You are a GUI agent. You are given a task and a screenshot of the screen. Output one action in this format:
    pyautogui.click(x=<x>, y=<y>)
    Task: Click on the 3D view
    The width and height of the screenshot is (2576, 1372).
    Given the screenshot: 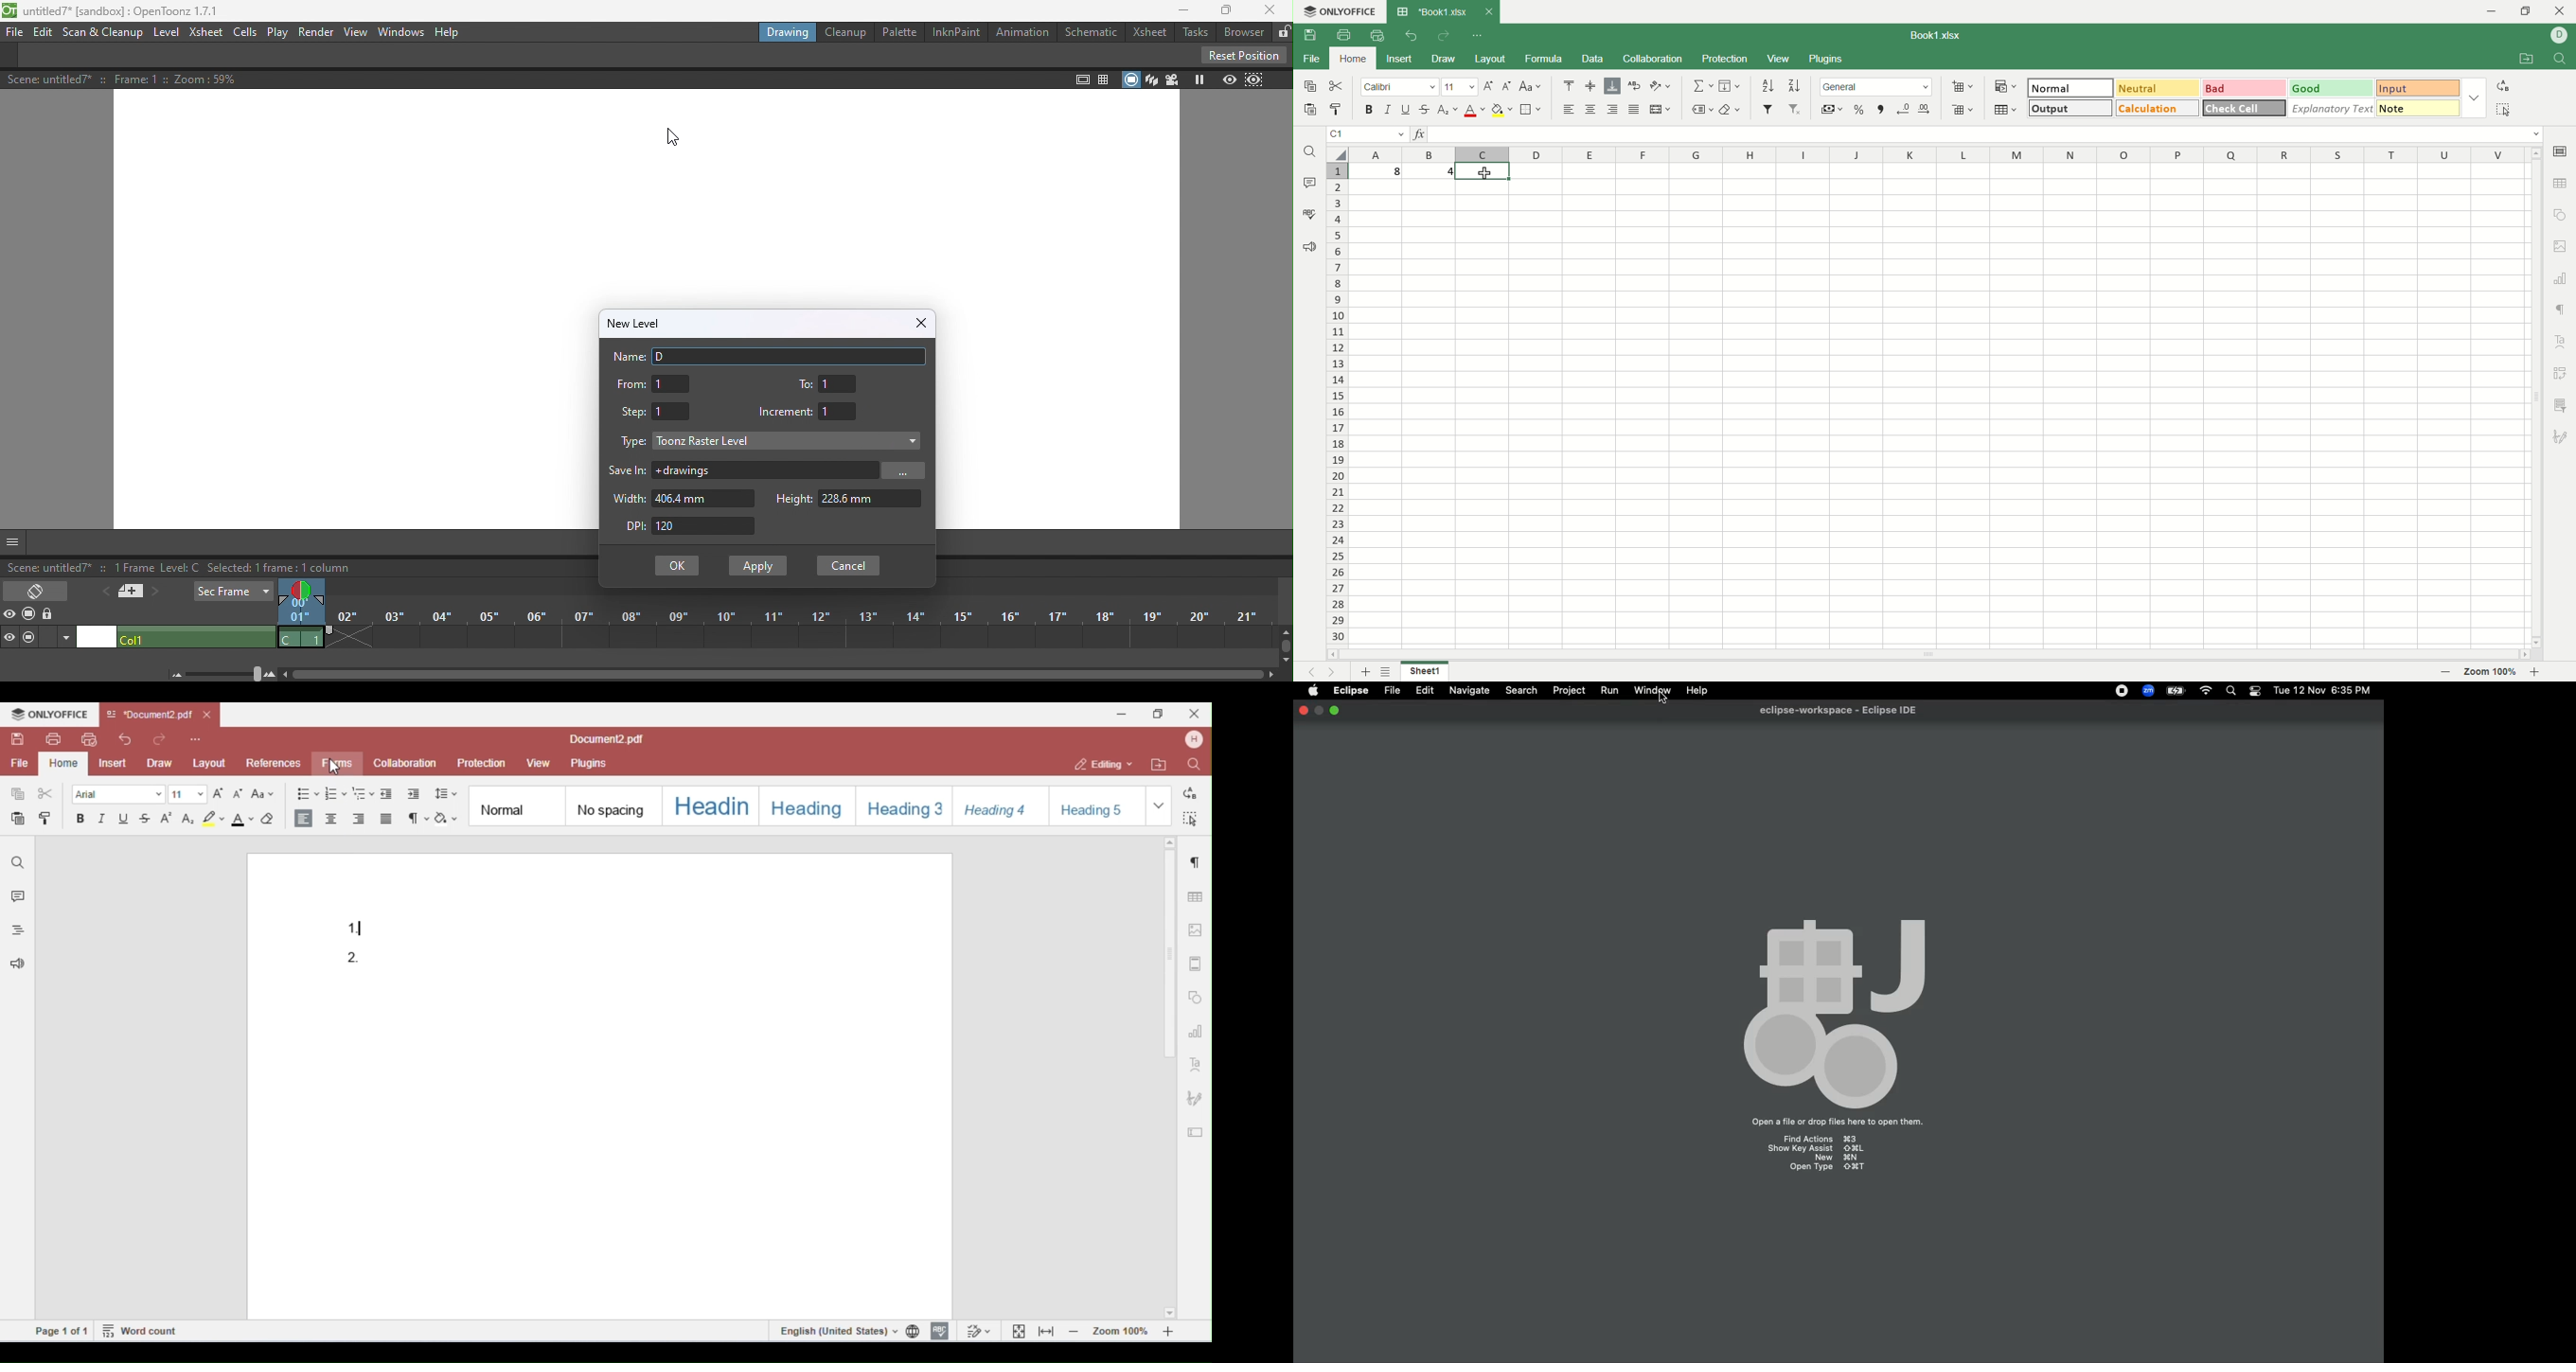 What is the action you would take?
    pyautogui.click(x=1149, y=79)
    